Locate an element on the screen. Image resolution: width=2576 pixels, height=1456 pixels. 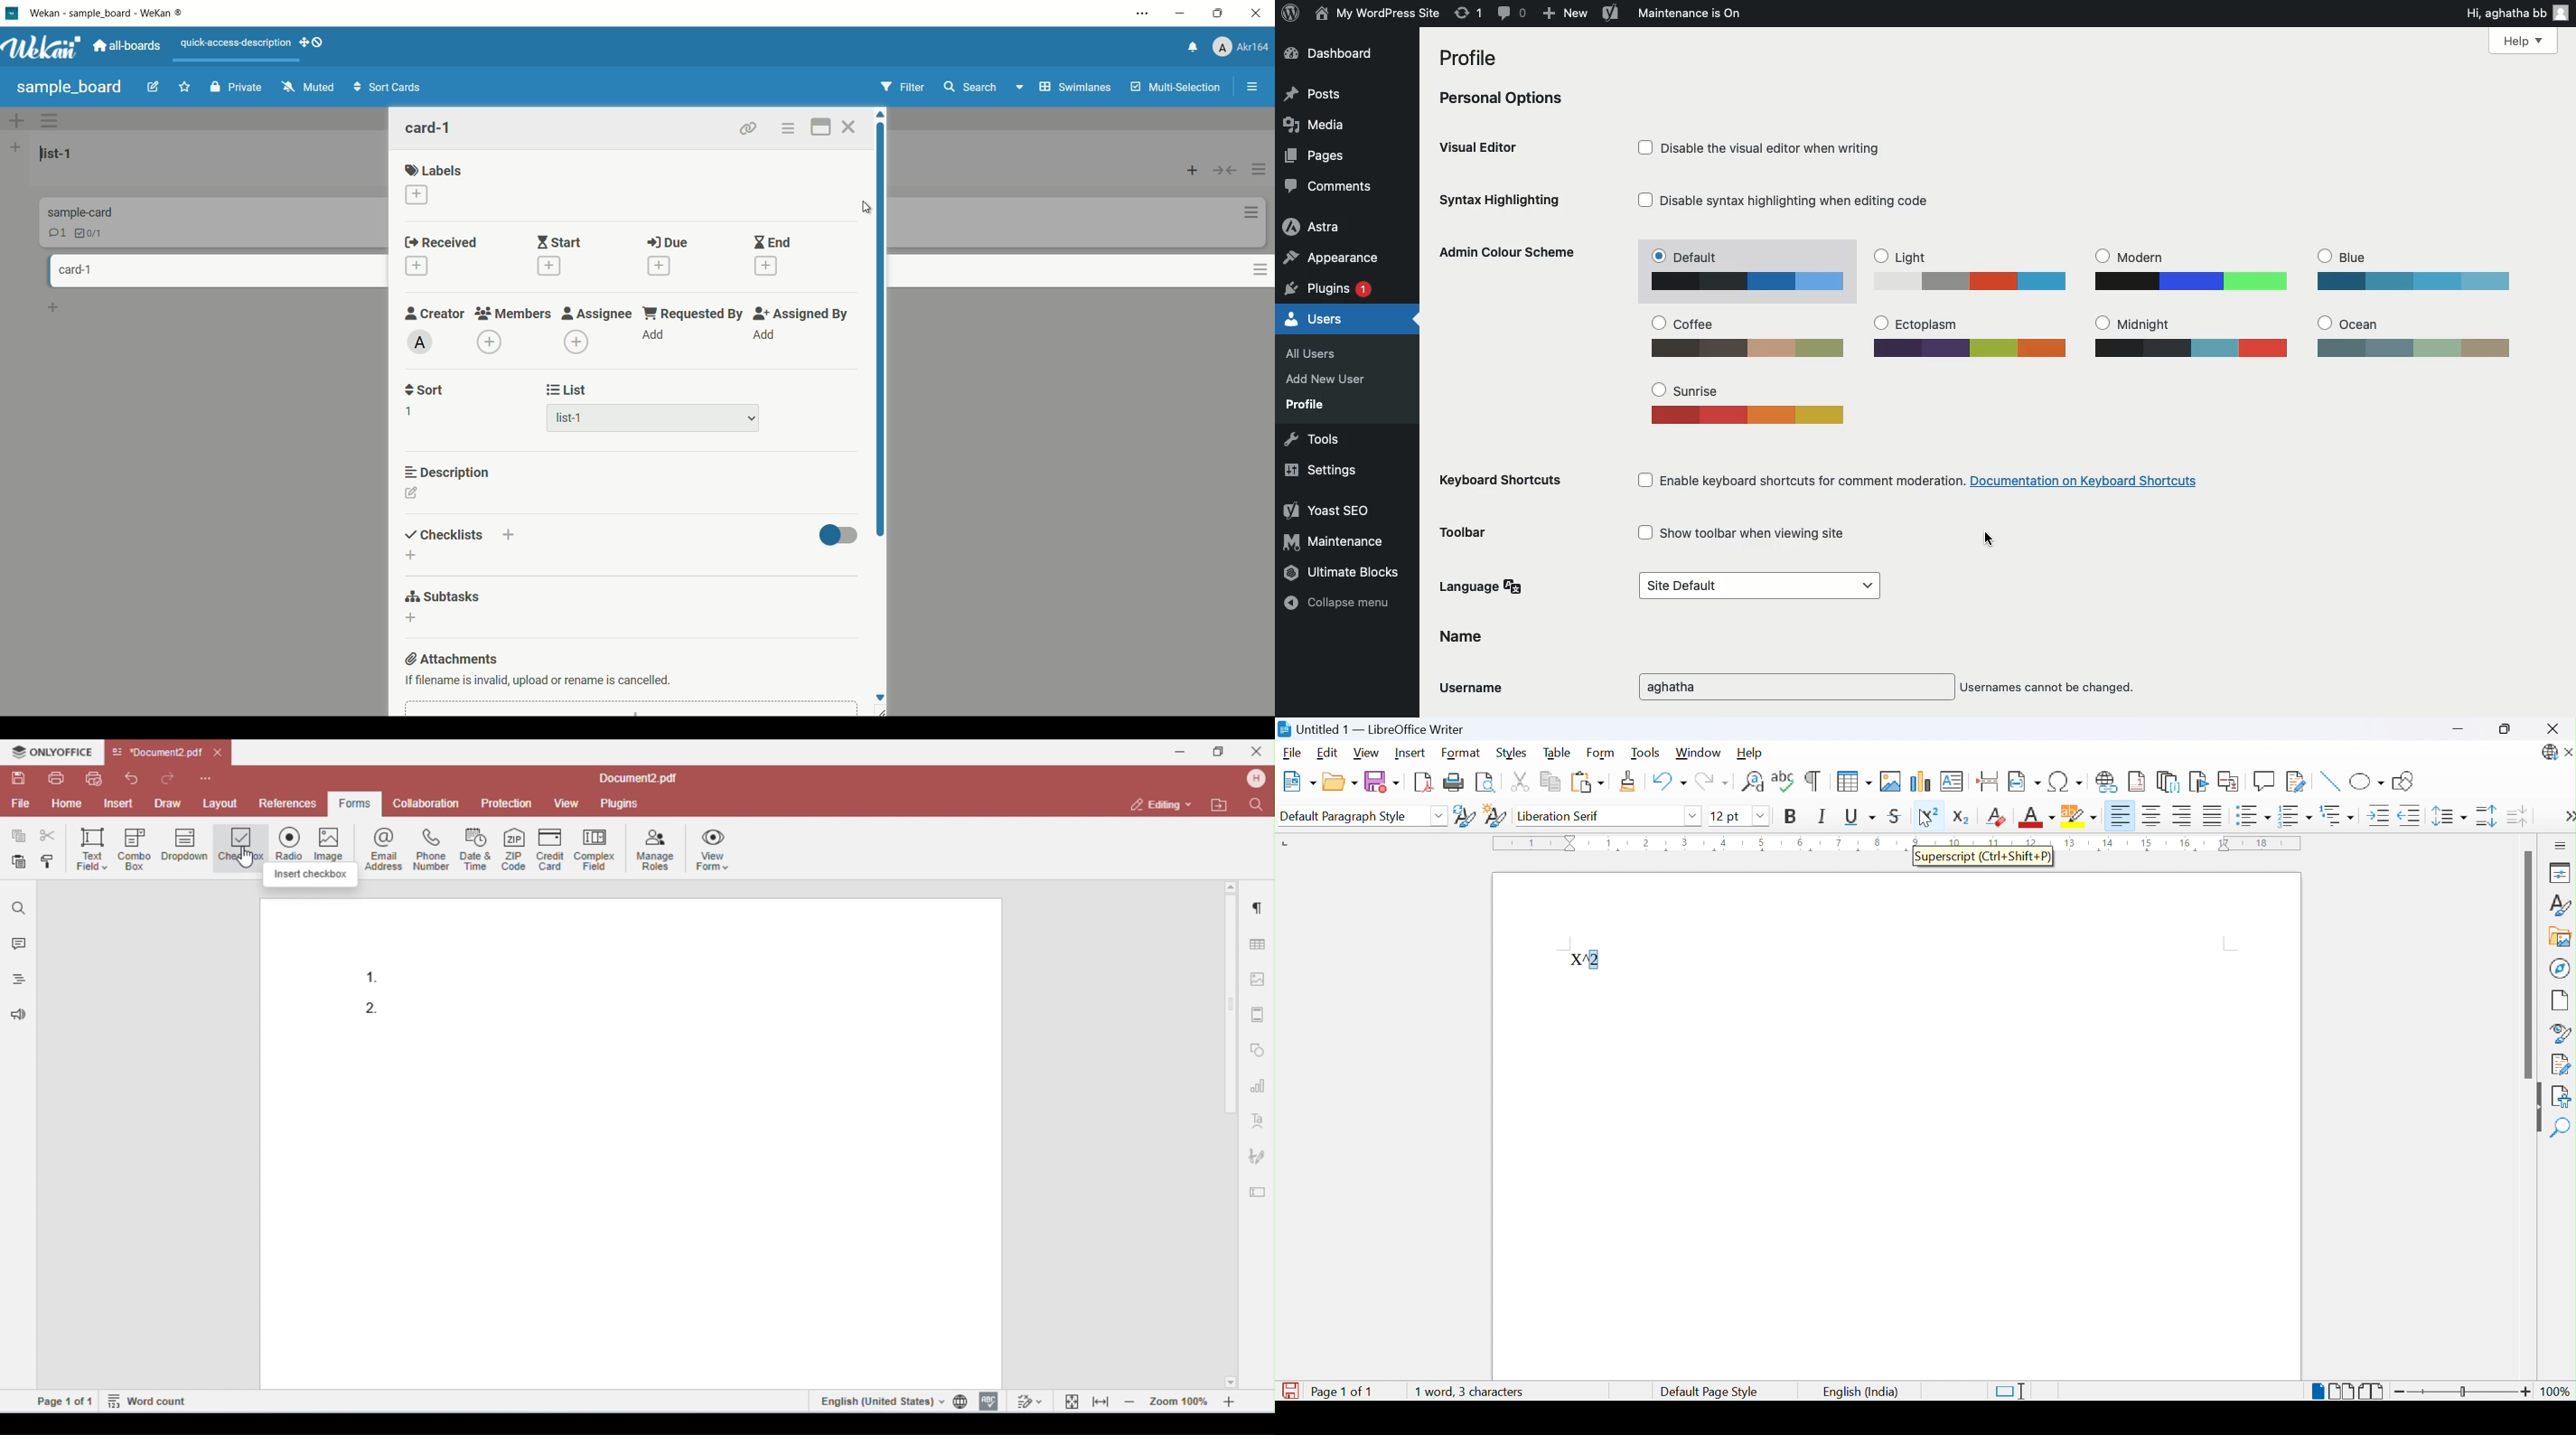
Maintenance is on is located at coordinates (1691, 12).